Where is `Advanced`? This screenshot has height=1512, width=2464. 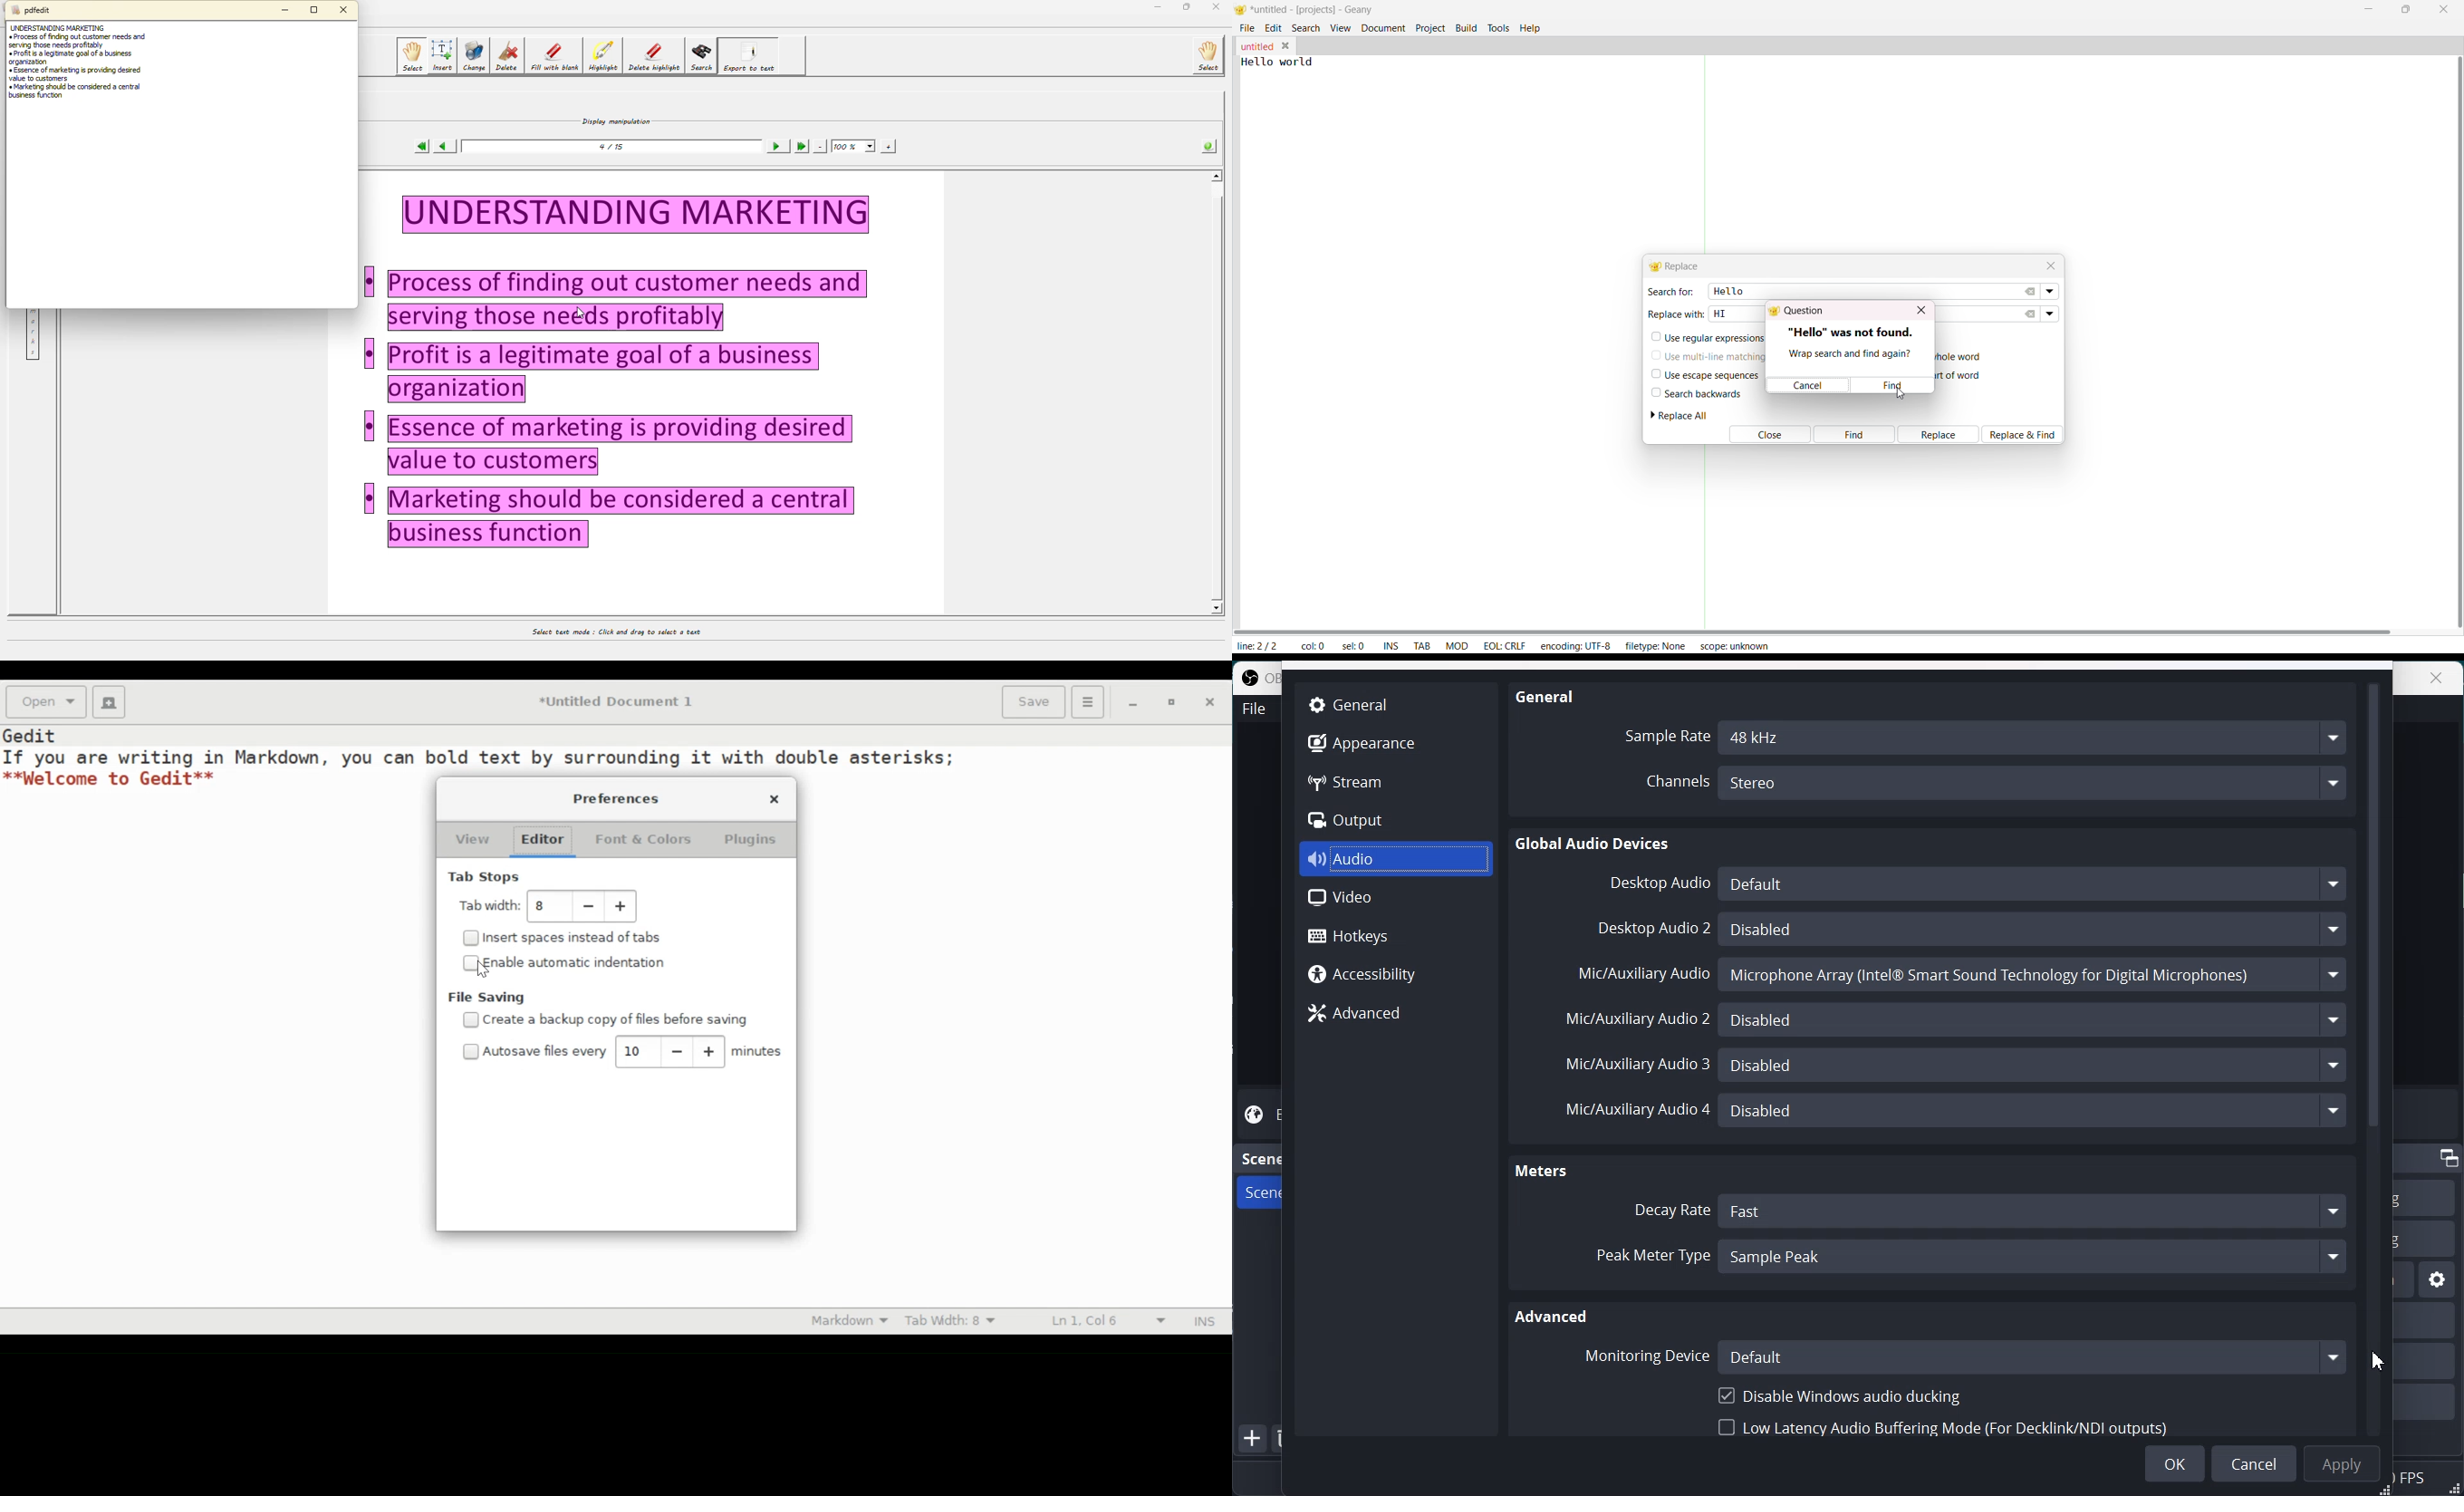
Advanced is located at coordinates (1552, 1317).